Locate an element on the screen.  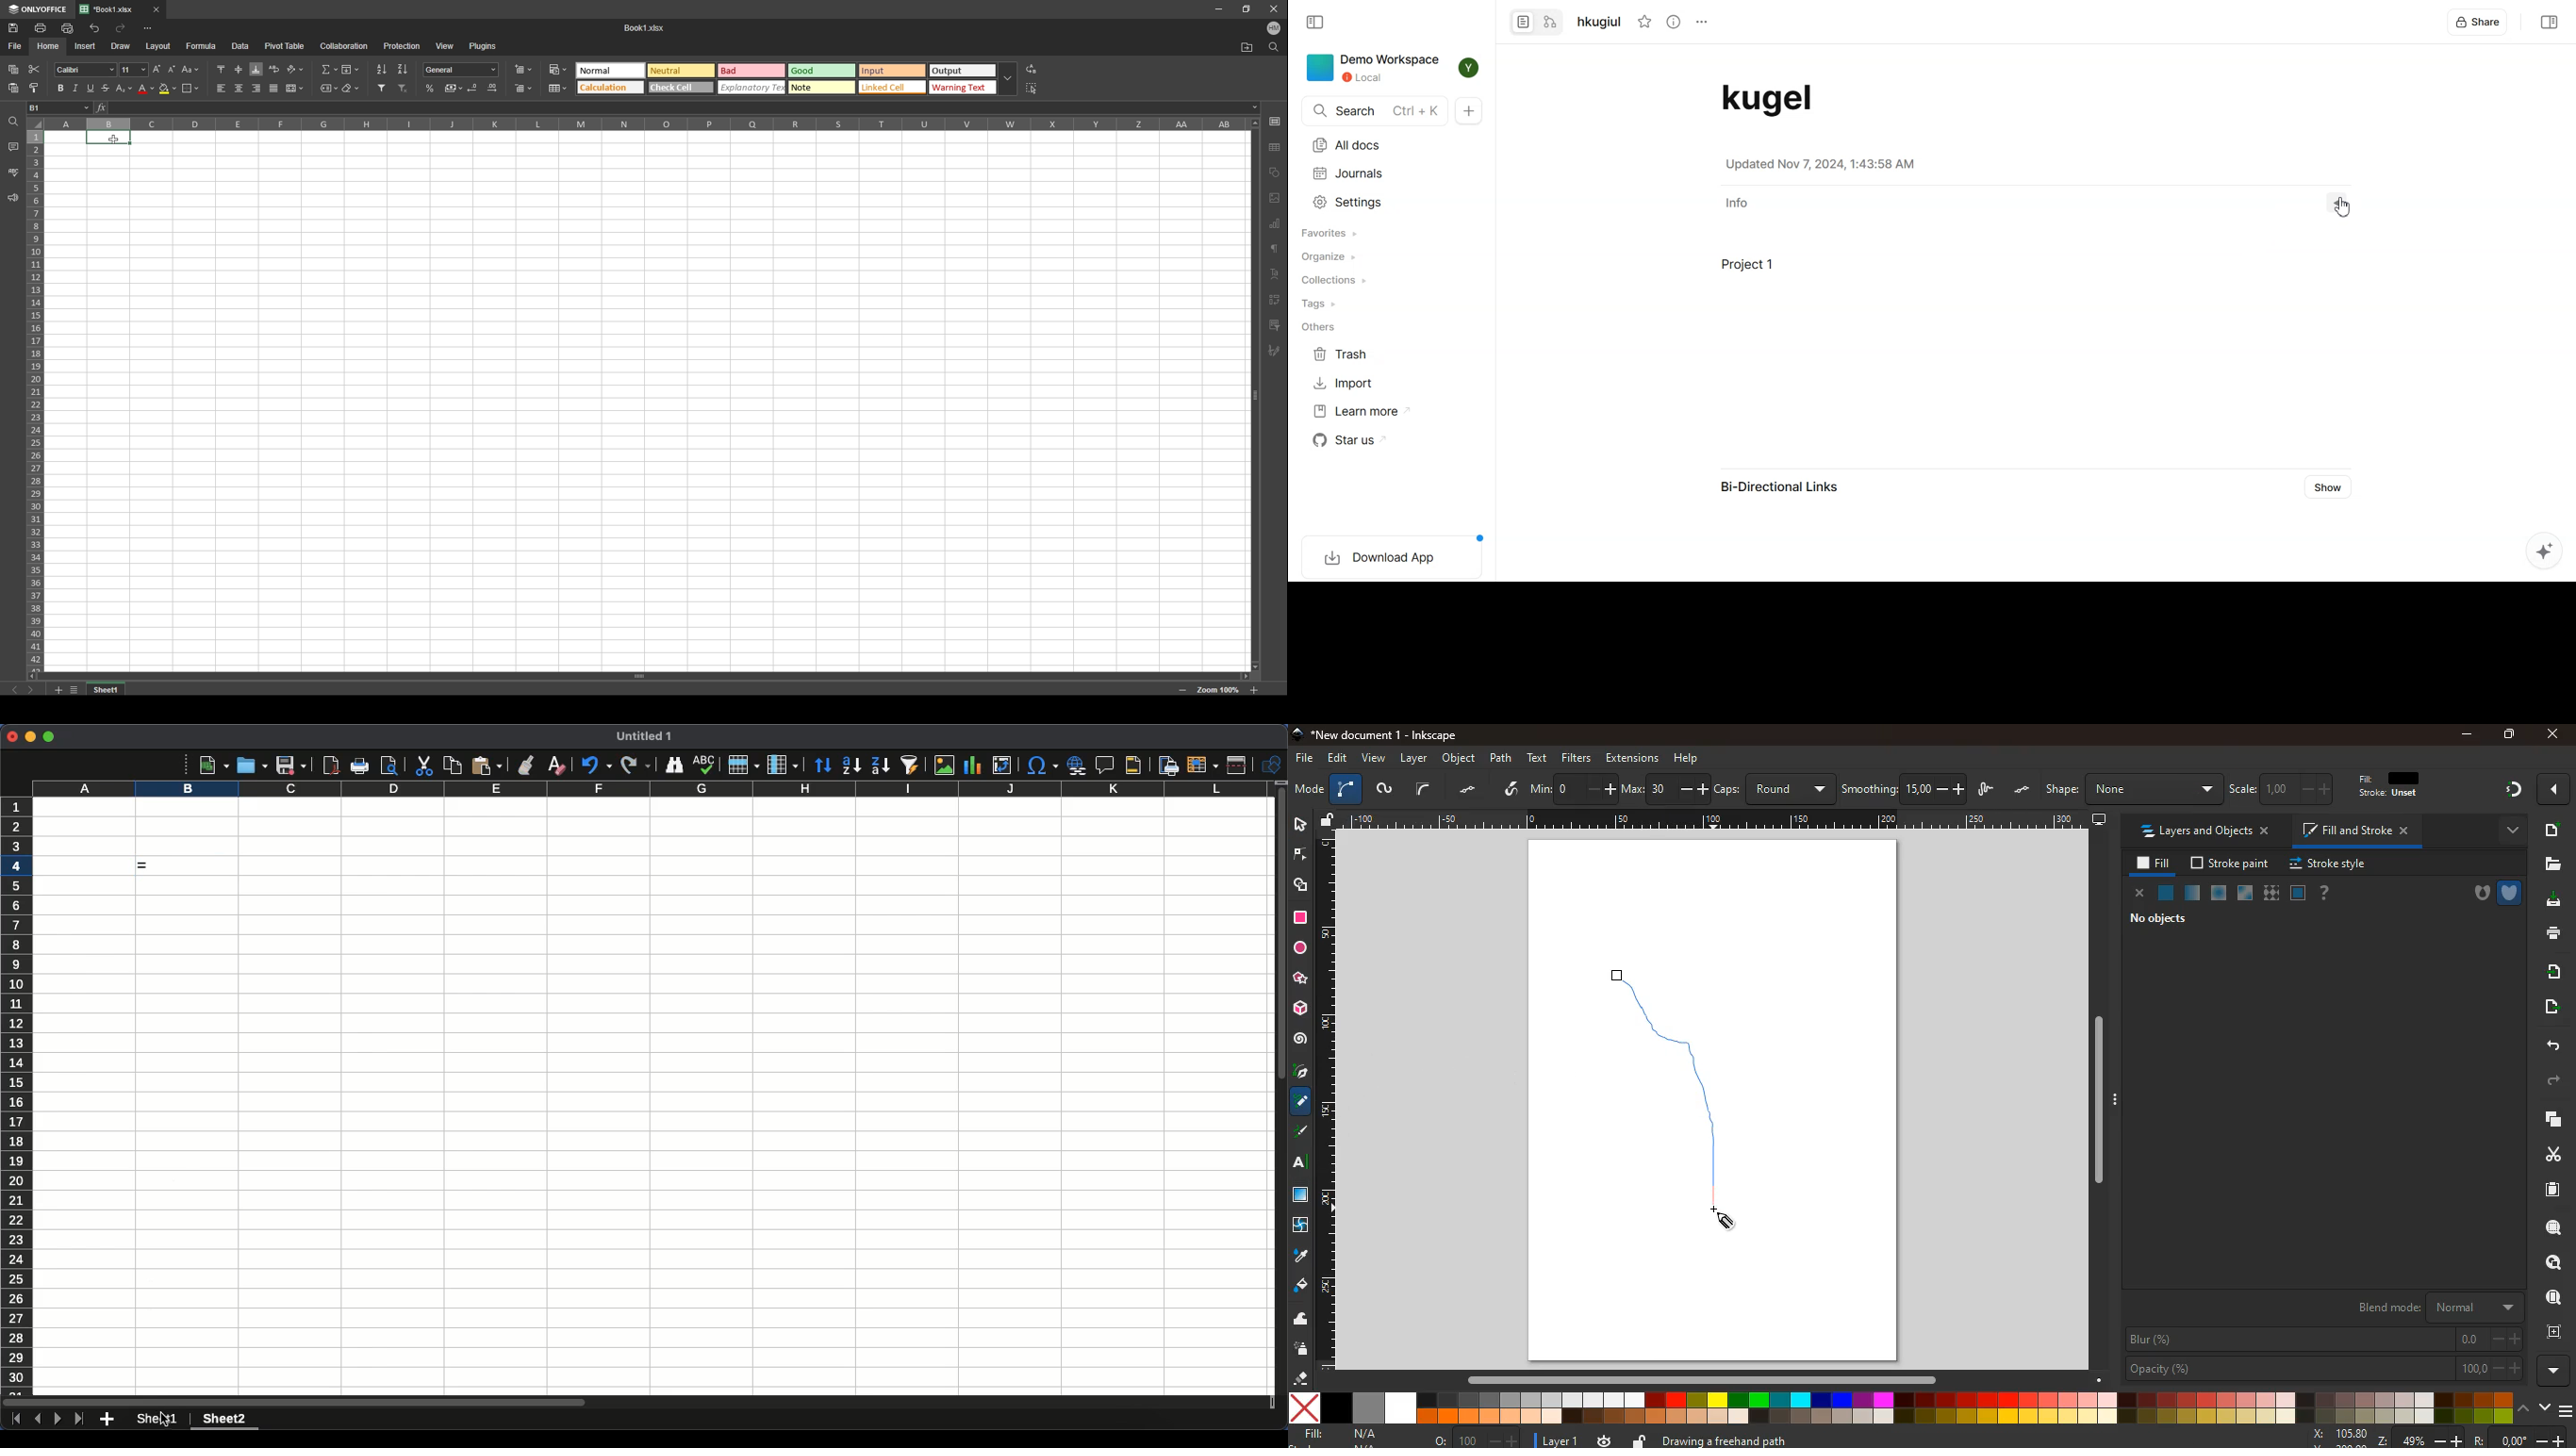
cell input is located at coordinates (679, 108).